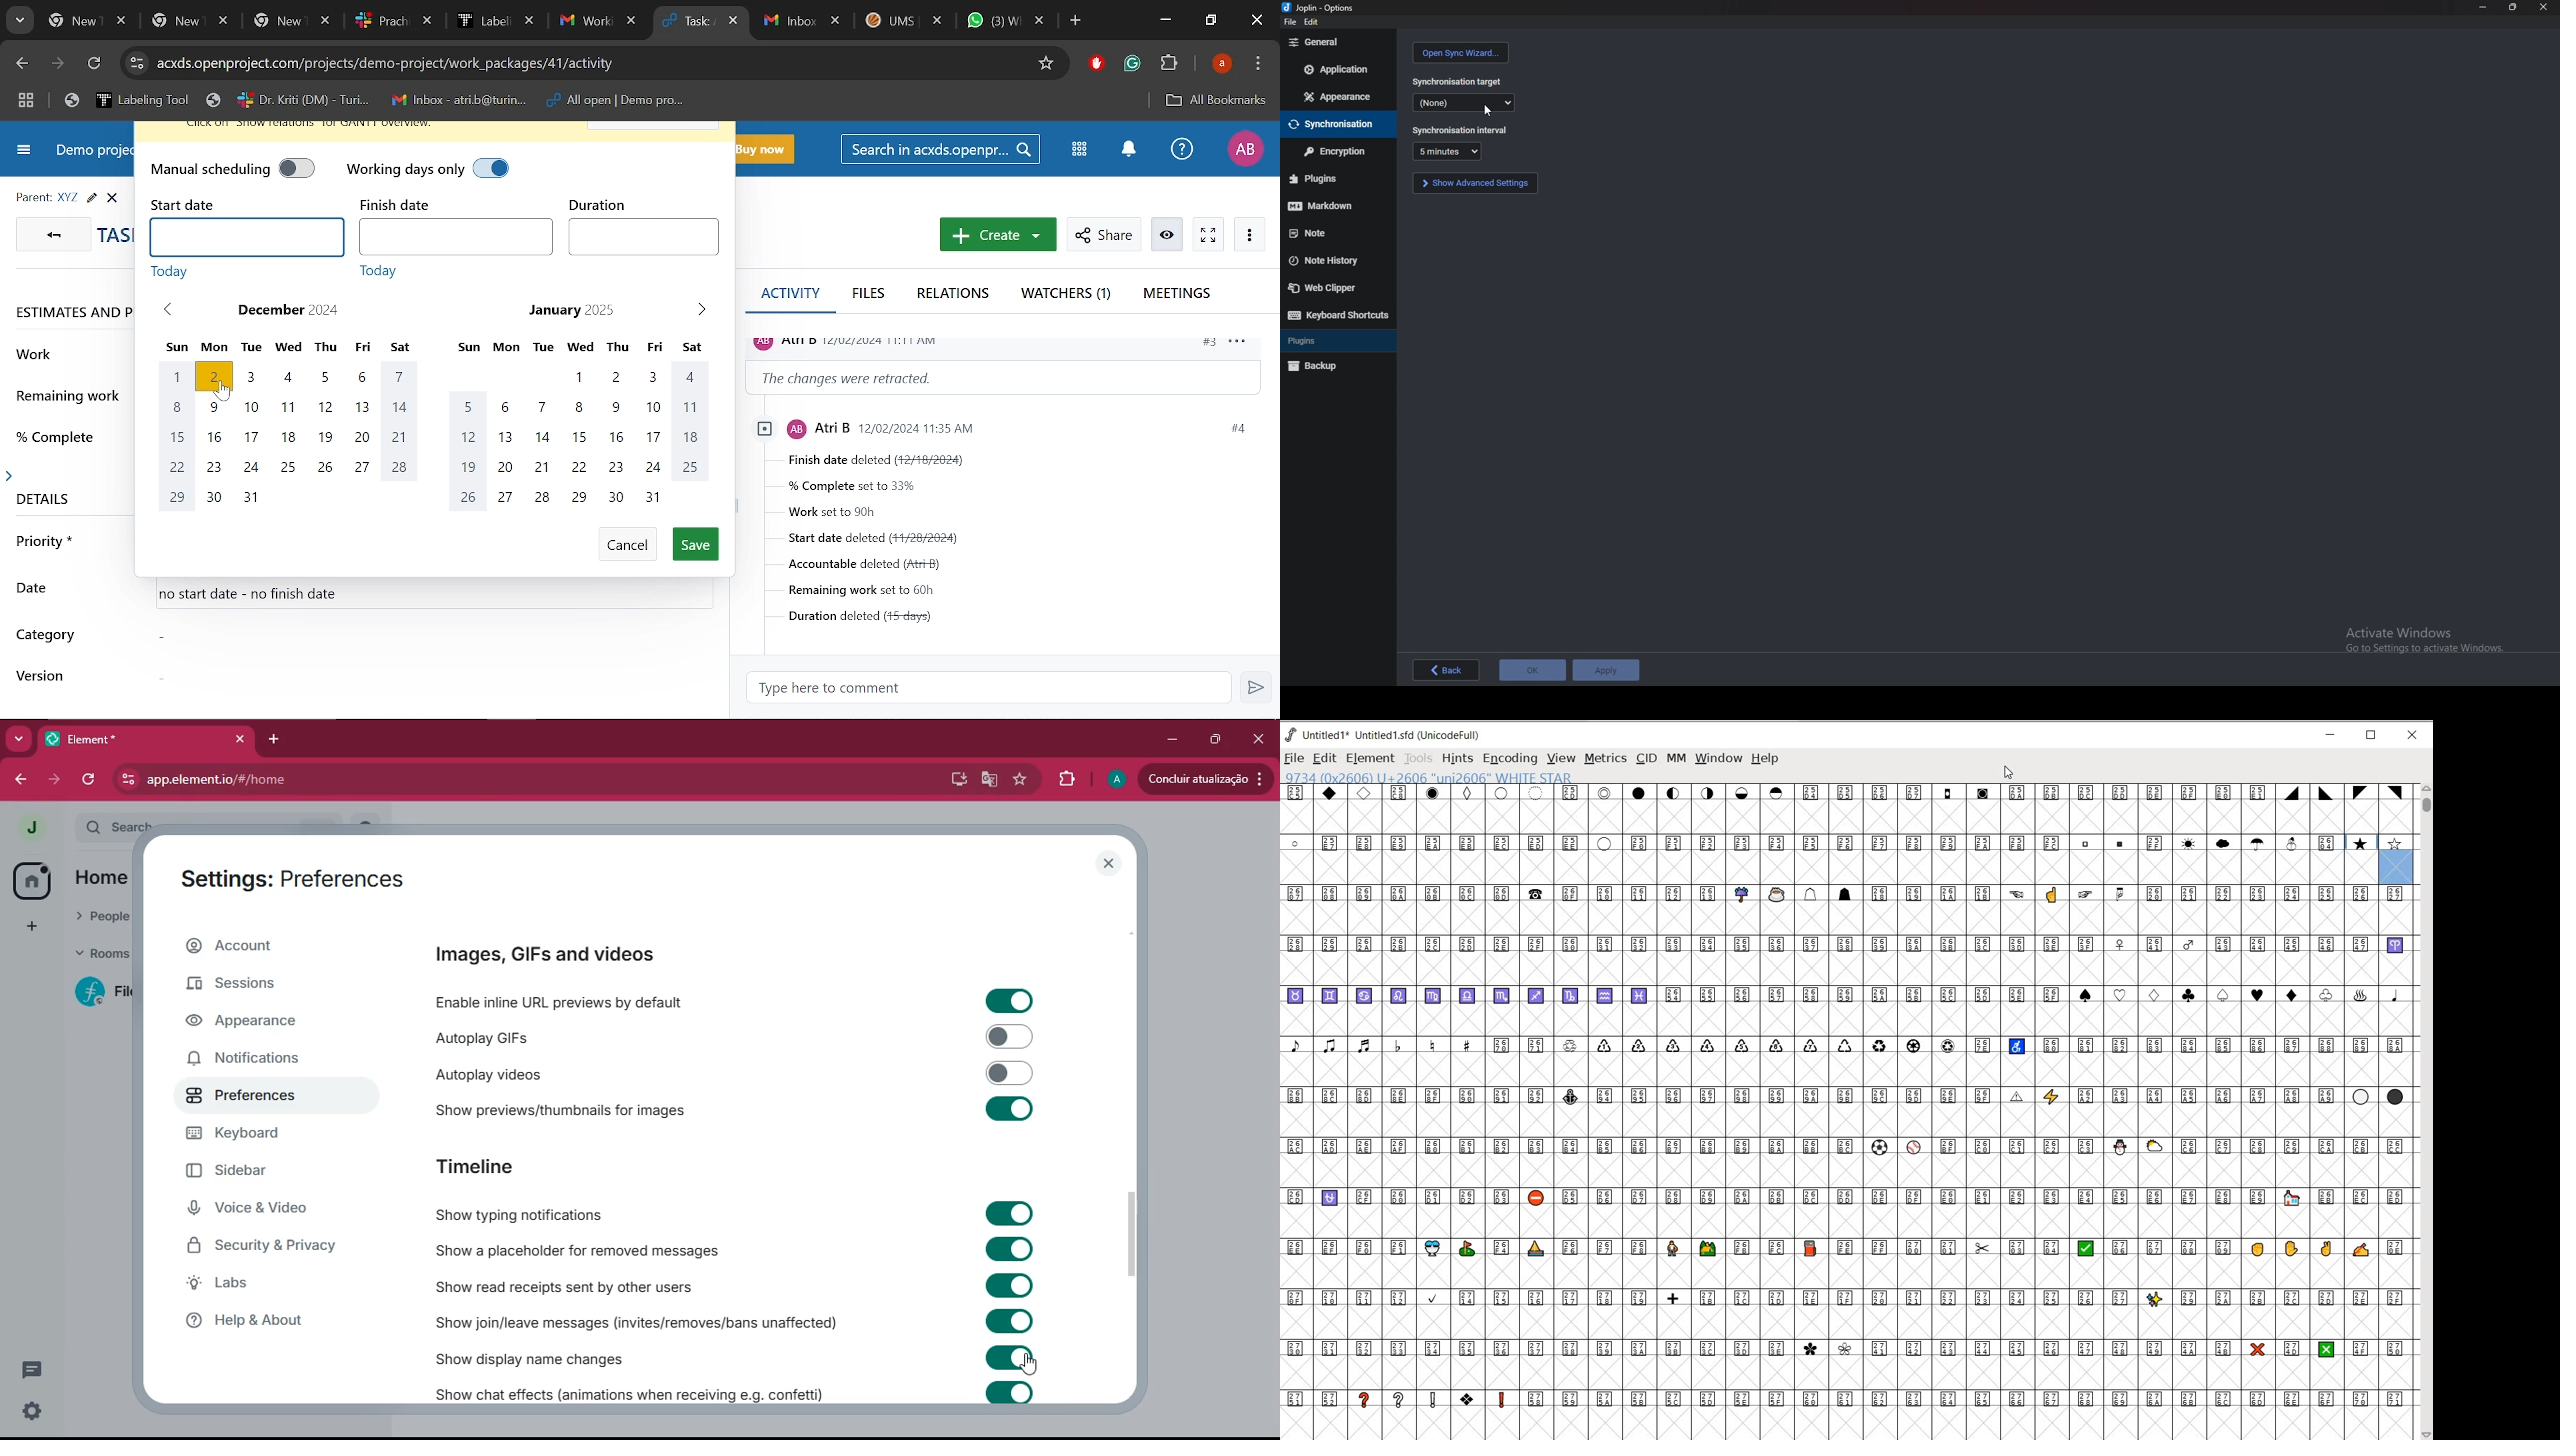  What do you see at coordinates (1261, 739) in the screenshot?
I see `close` at bounding box center [1261, 739].